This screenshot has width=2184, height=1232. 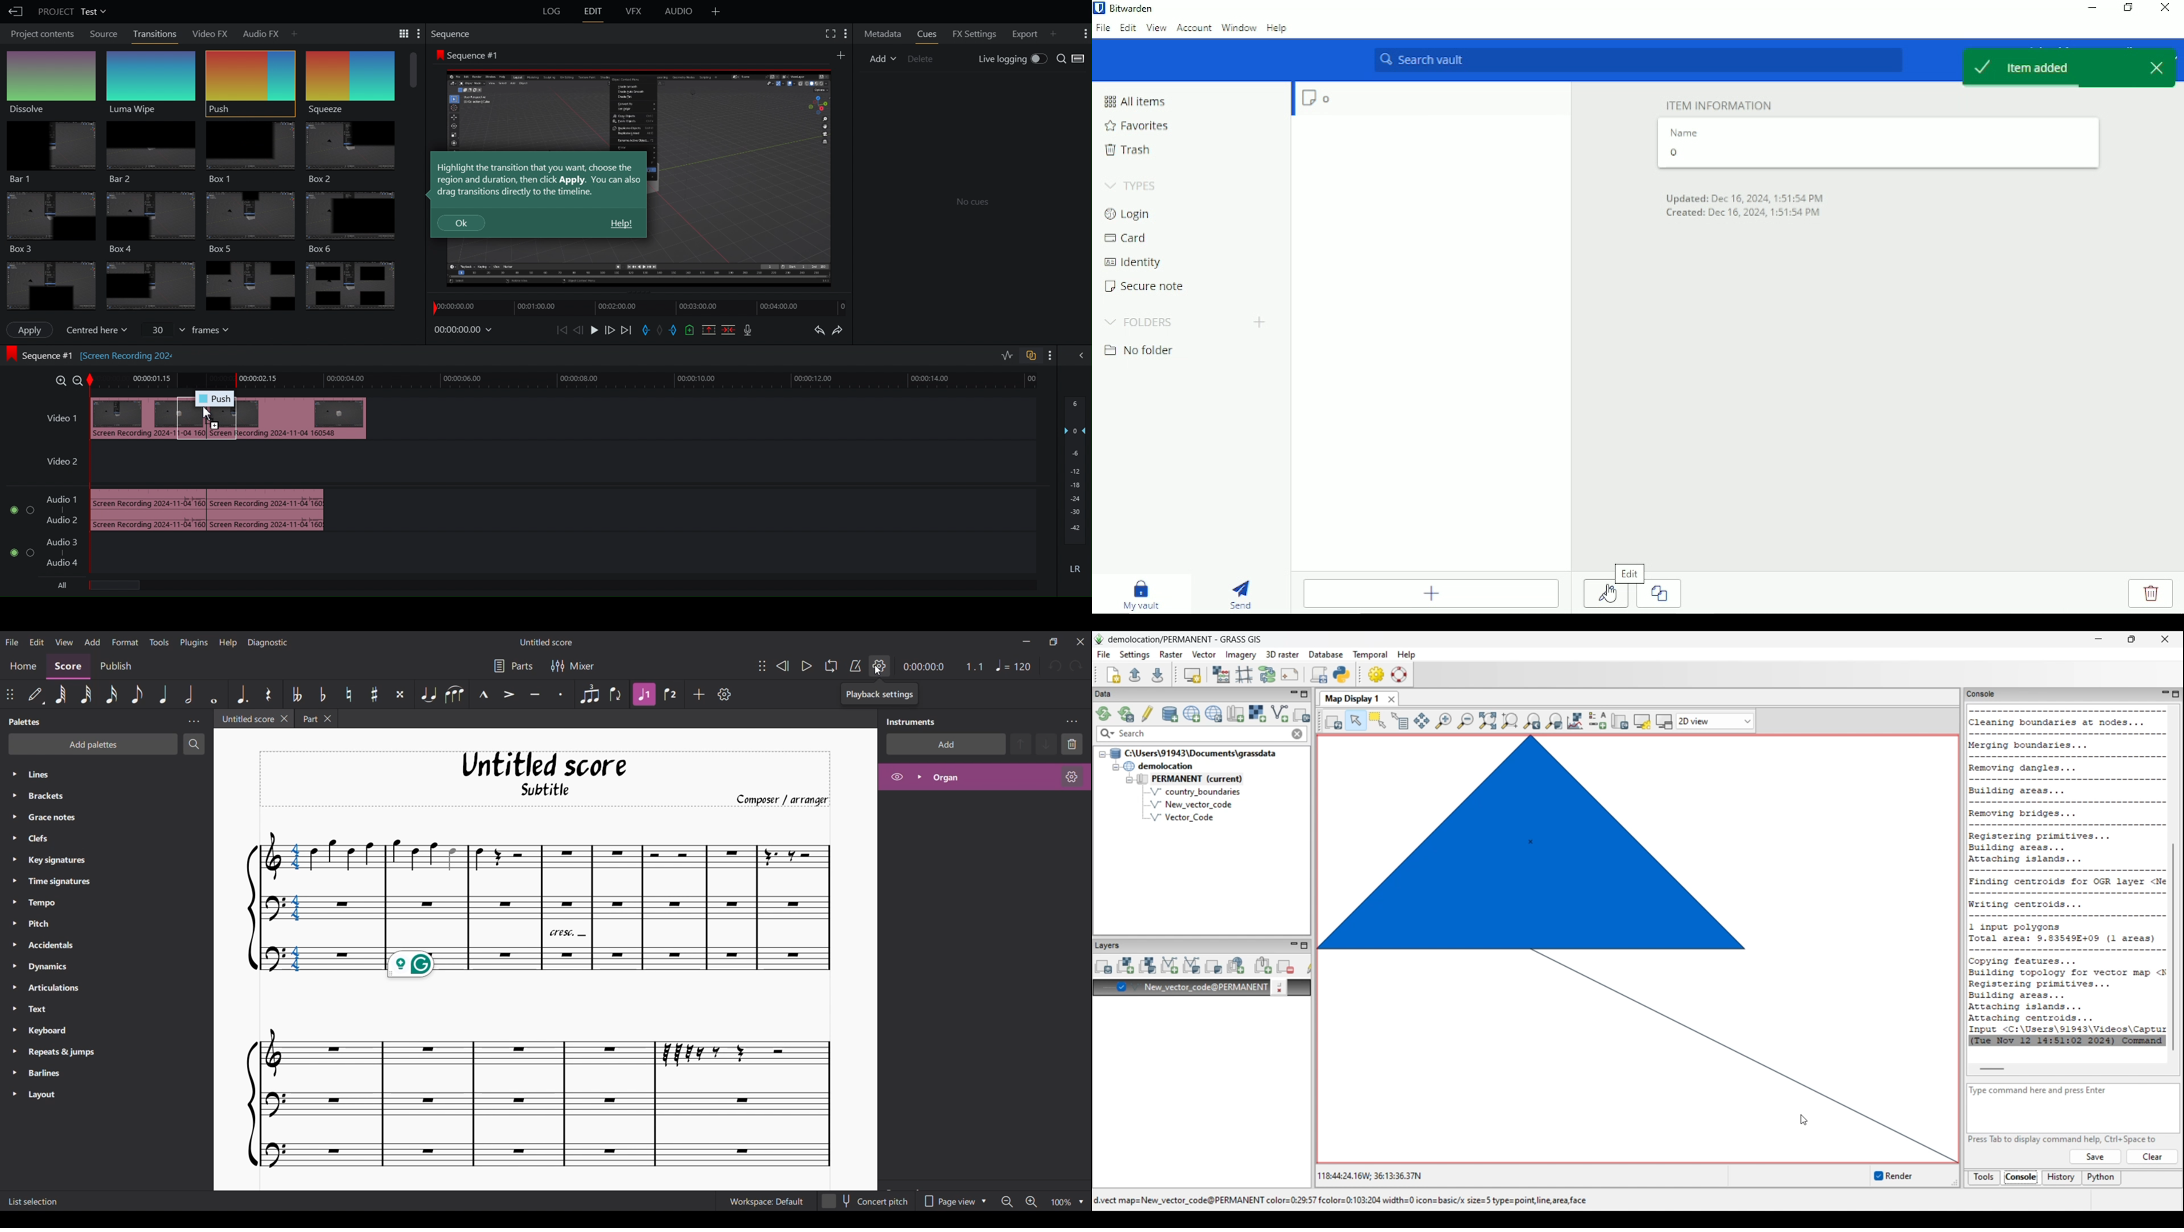 What do you see at coordinates (534, 694) in the screenshot?
I see `Tenuto` at bounding box center [534, 694].